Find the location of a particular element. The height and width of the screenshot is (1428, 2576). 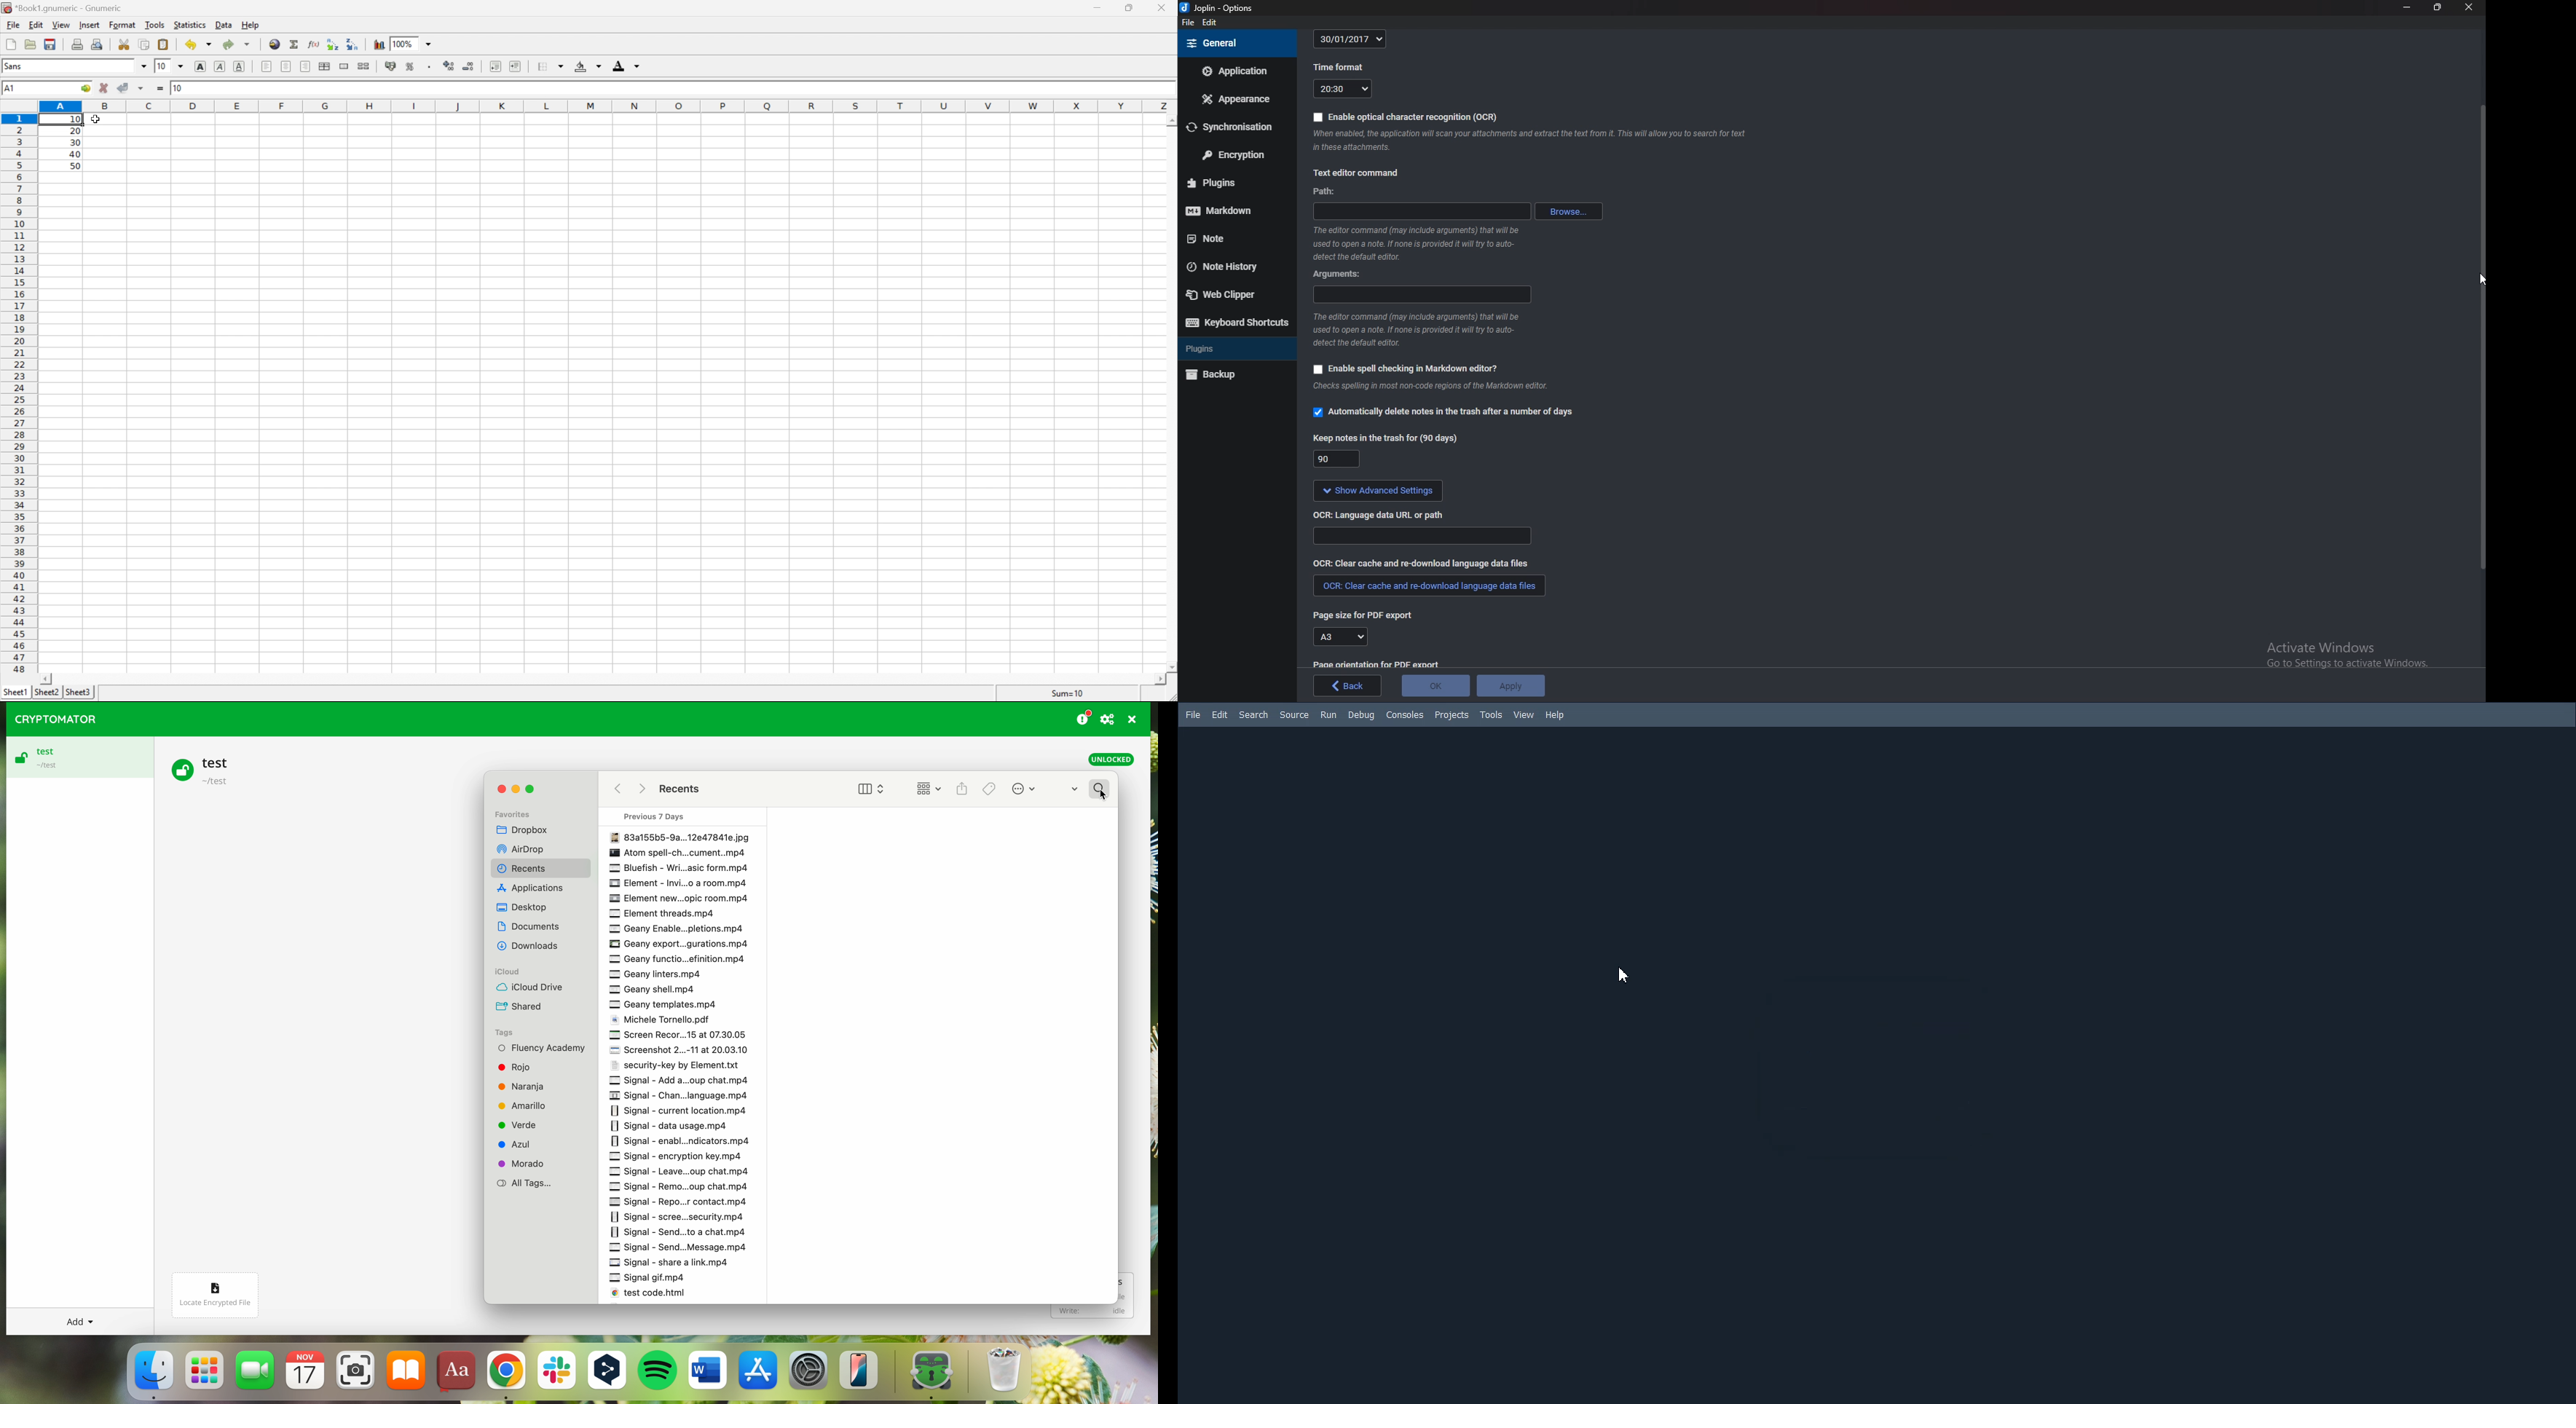

Apply is located at coordinates (1511, 686).